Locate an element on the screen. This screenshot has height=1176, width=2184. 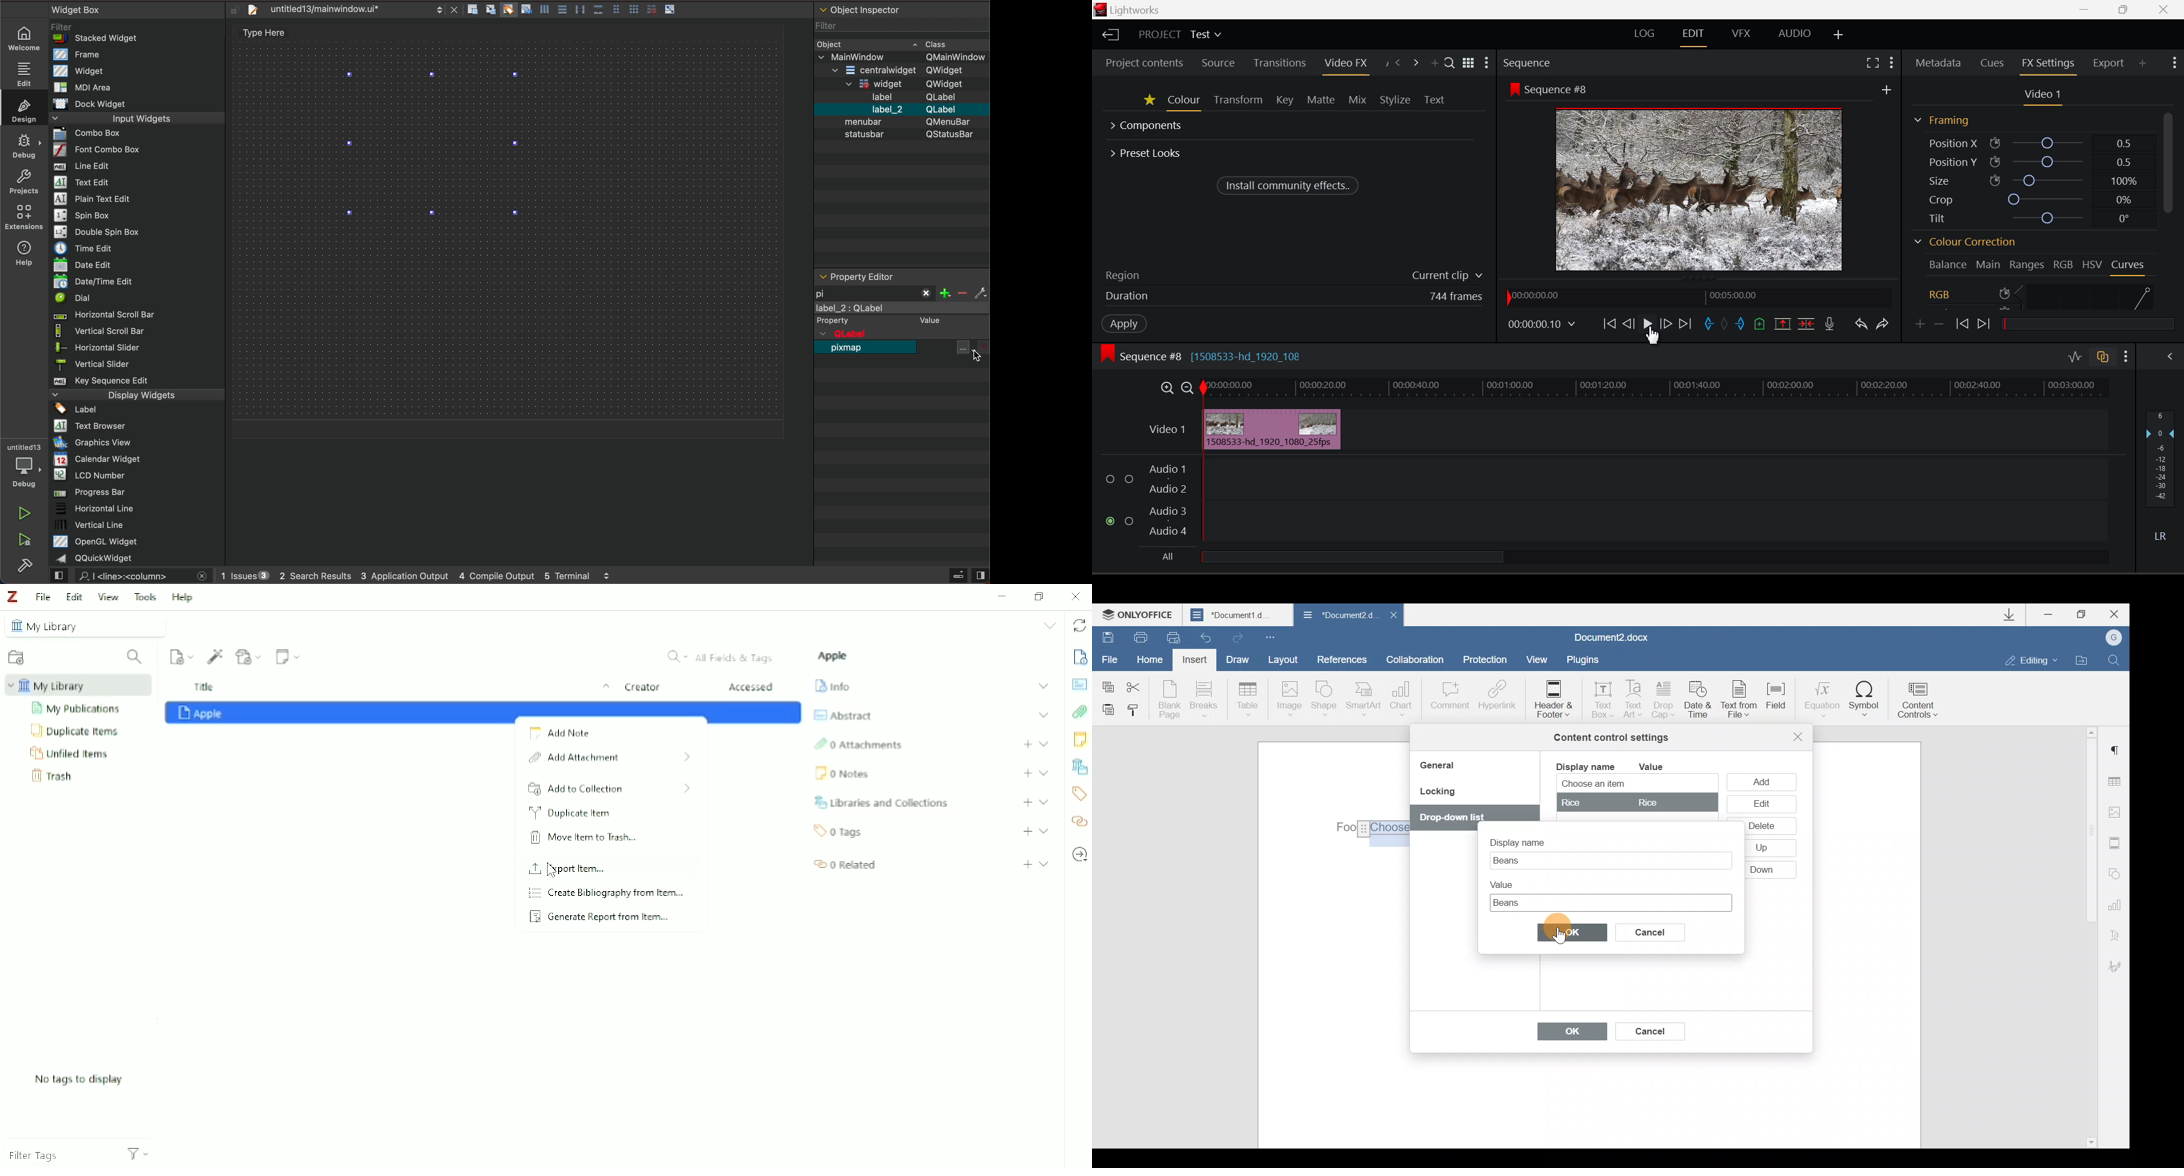
Text box is located at coordinates (1609, 860).